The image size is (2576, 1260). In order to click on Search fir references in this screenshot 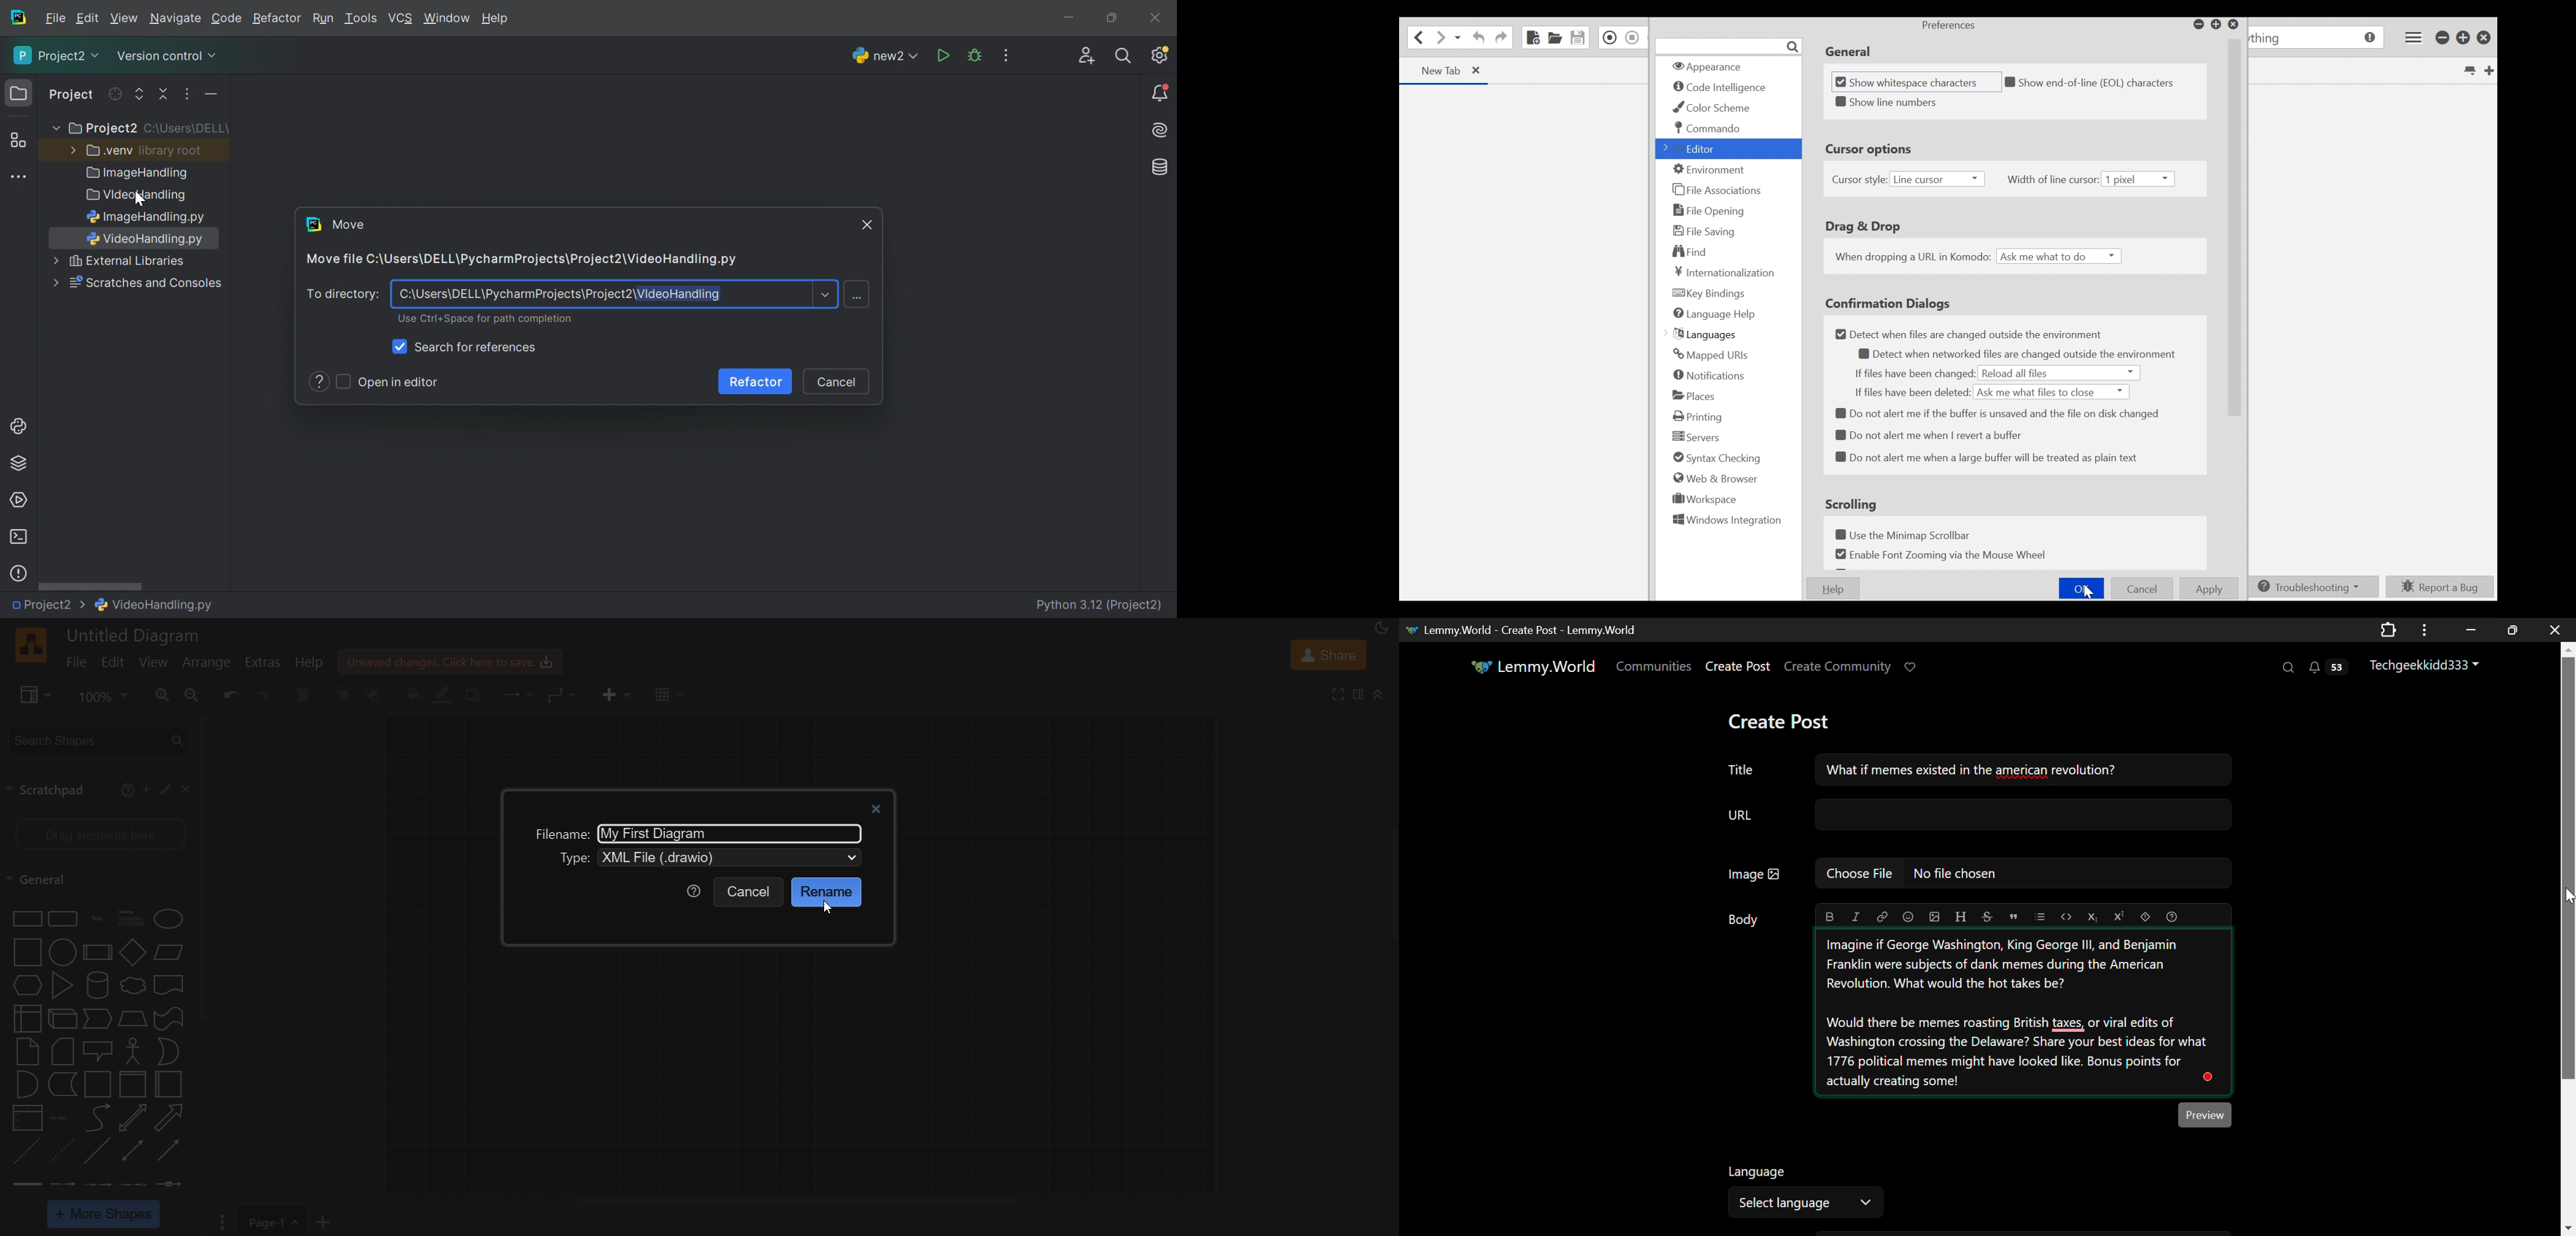, I will do `click(476, 348)`.